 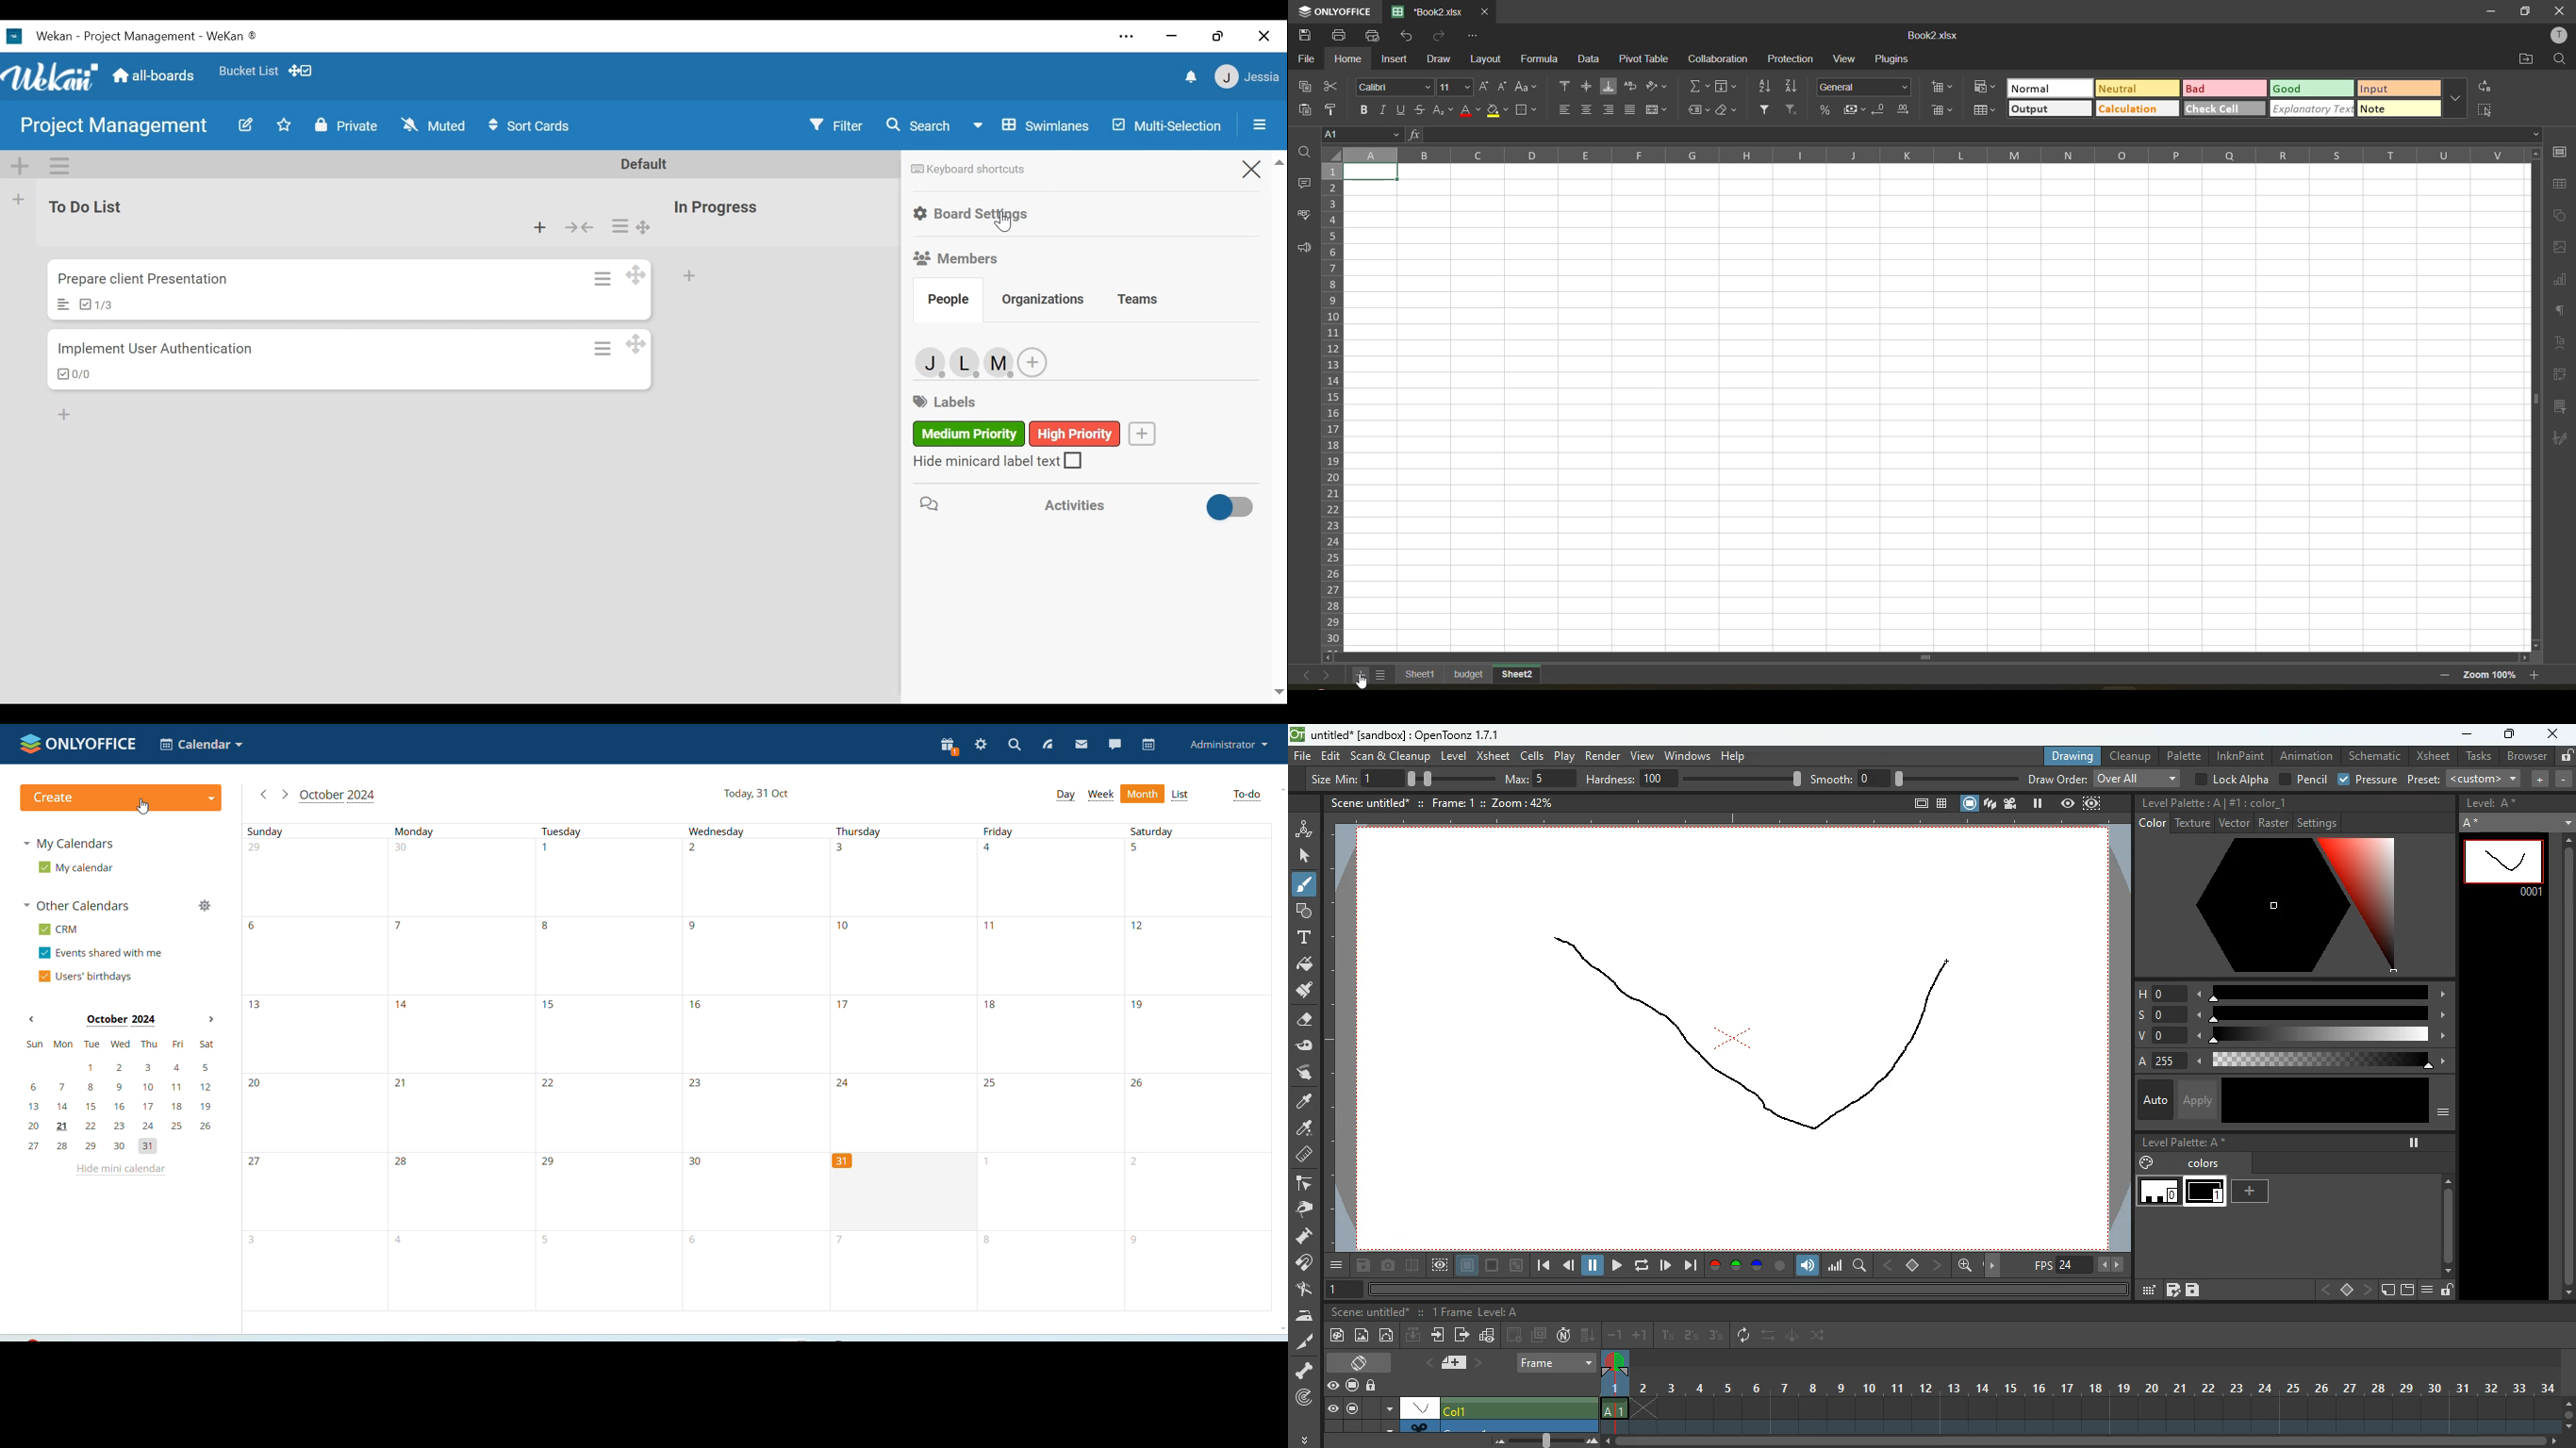 I want to click on inknpaint, so click(x=2240, y=755).